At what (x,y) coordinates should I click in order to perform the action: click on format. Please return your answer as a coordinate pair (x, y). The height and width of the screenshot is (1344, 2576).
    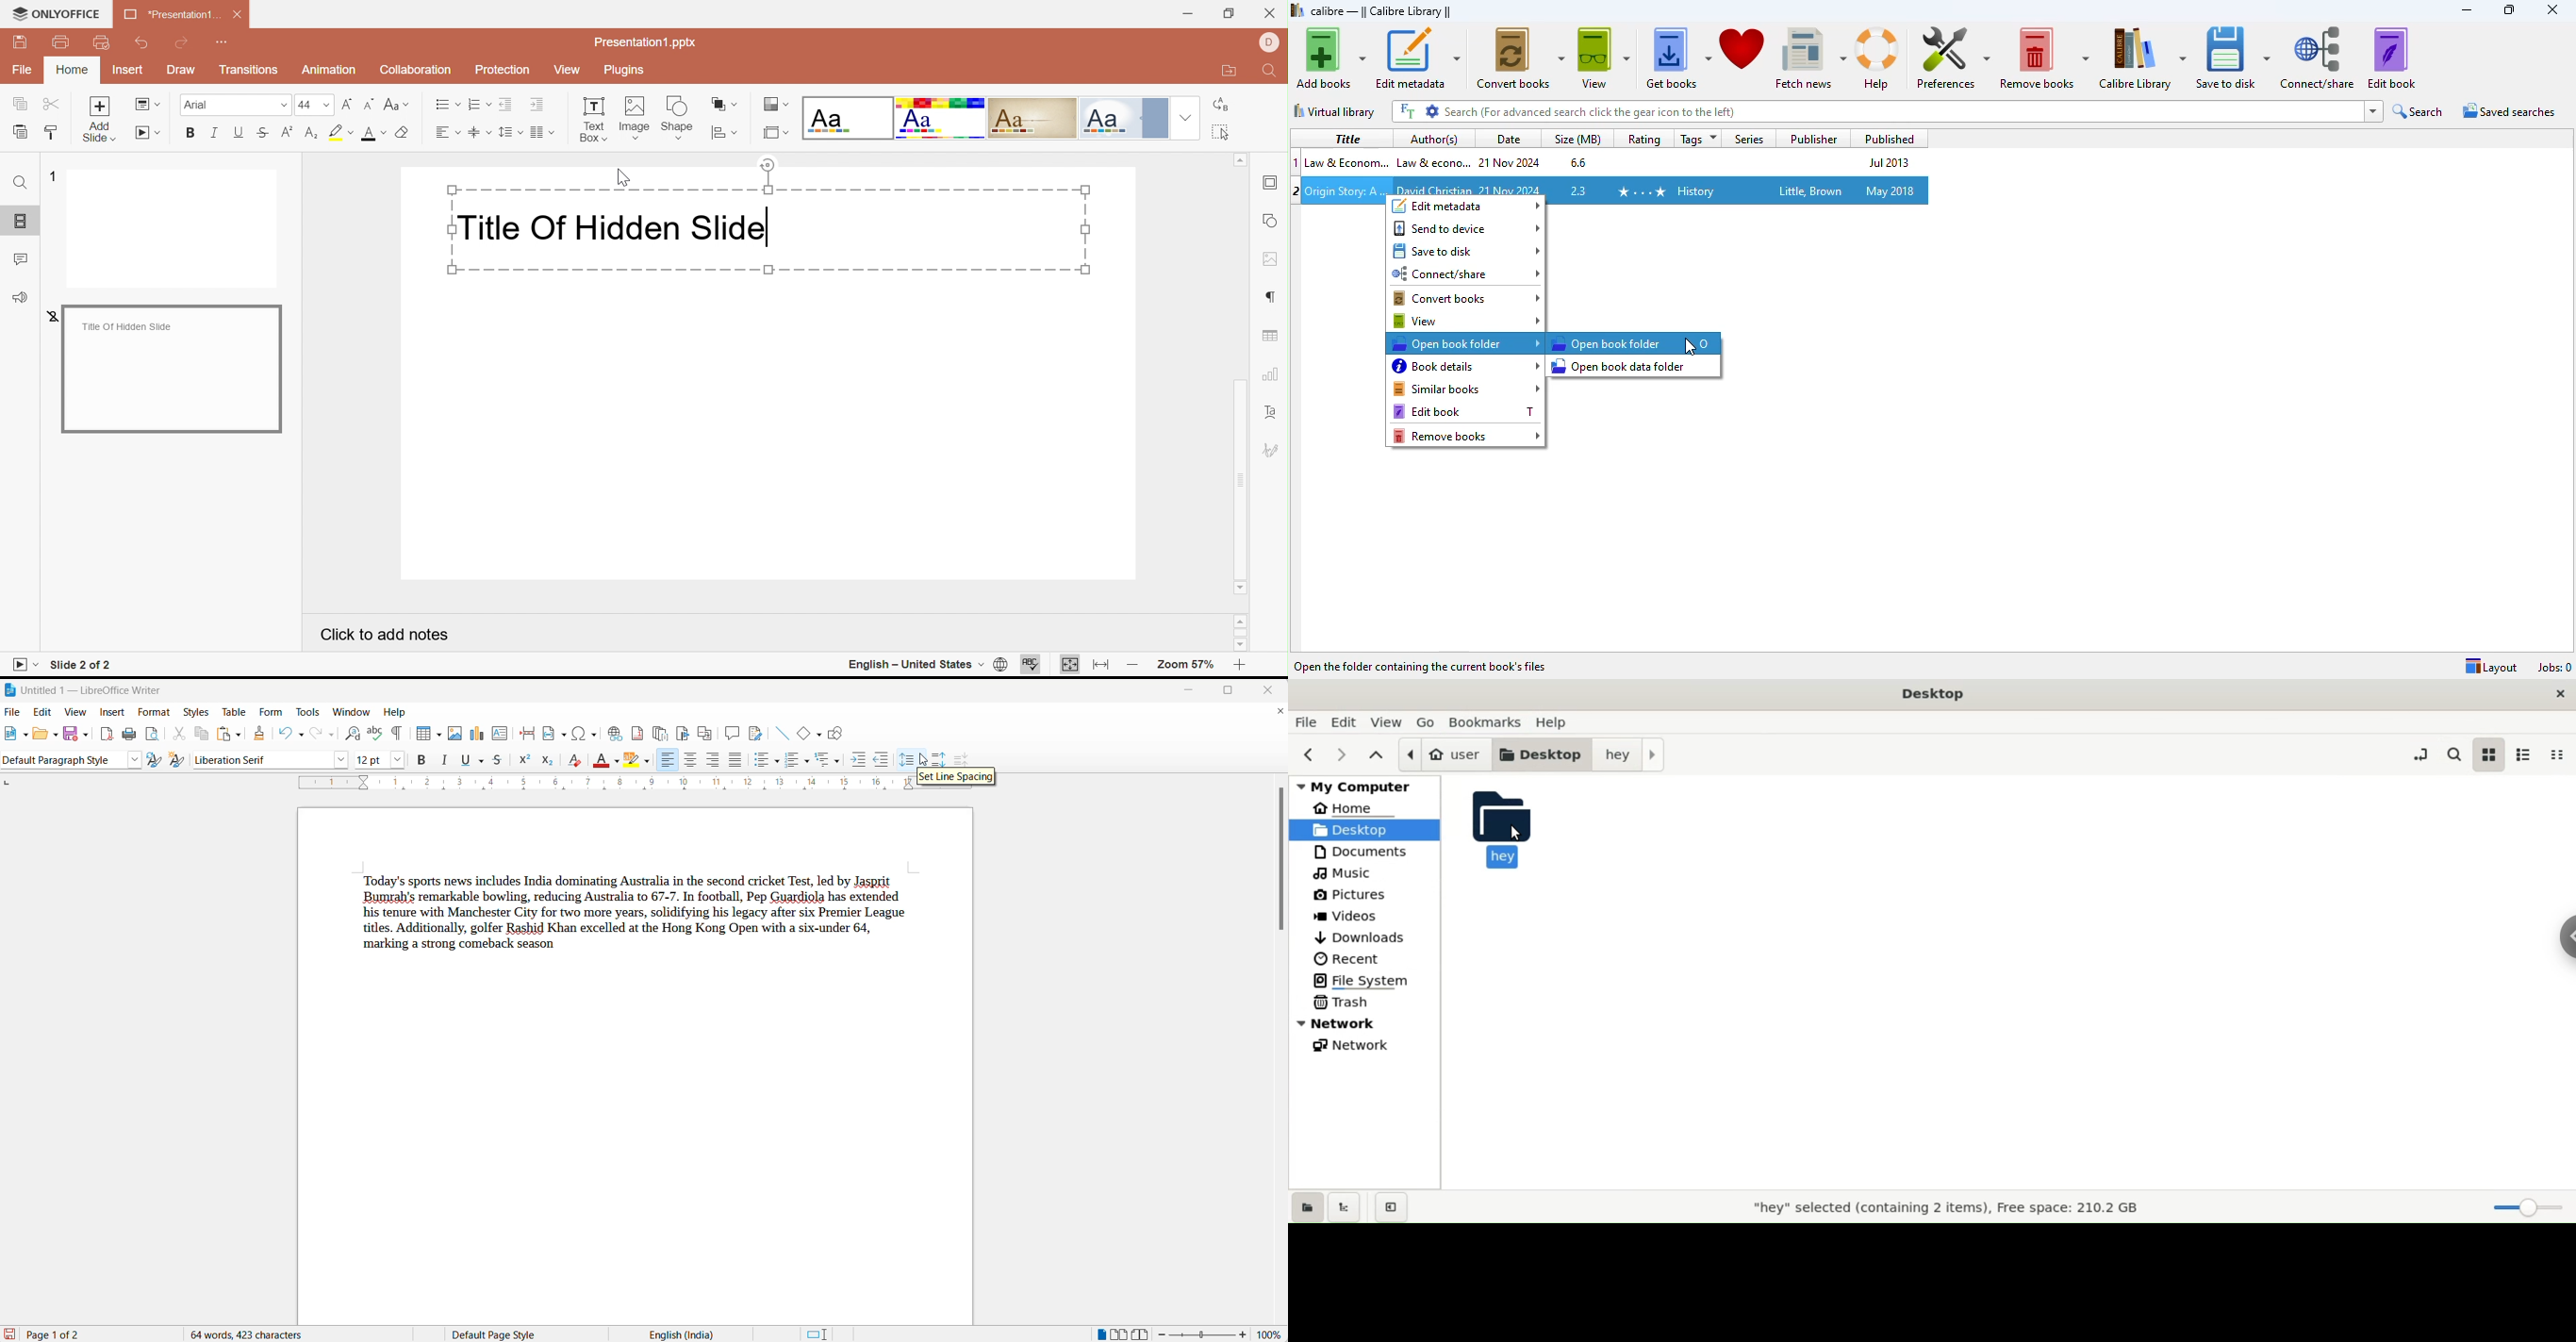
    Looking at the image, I should click on (156, 710).